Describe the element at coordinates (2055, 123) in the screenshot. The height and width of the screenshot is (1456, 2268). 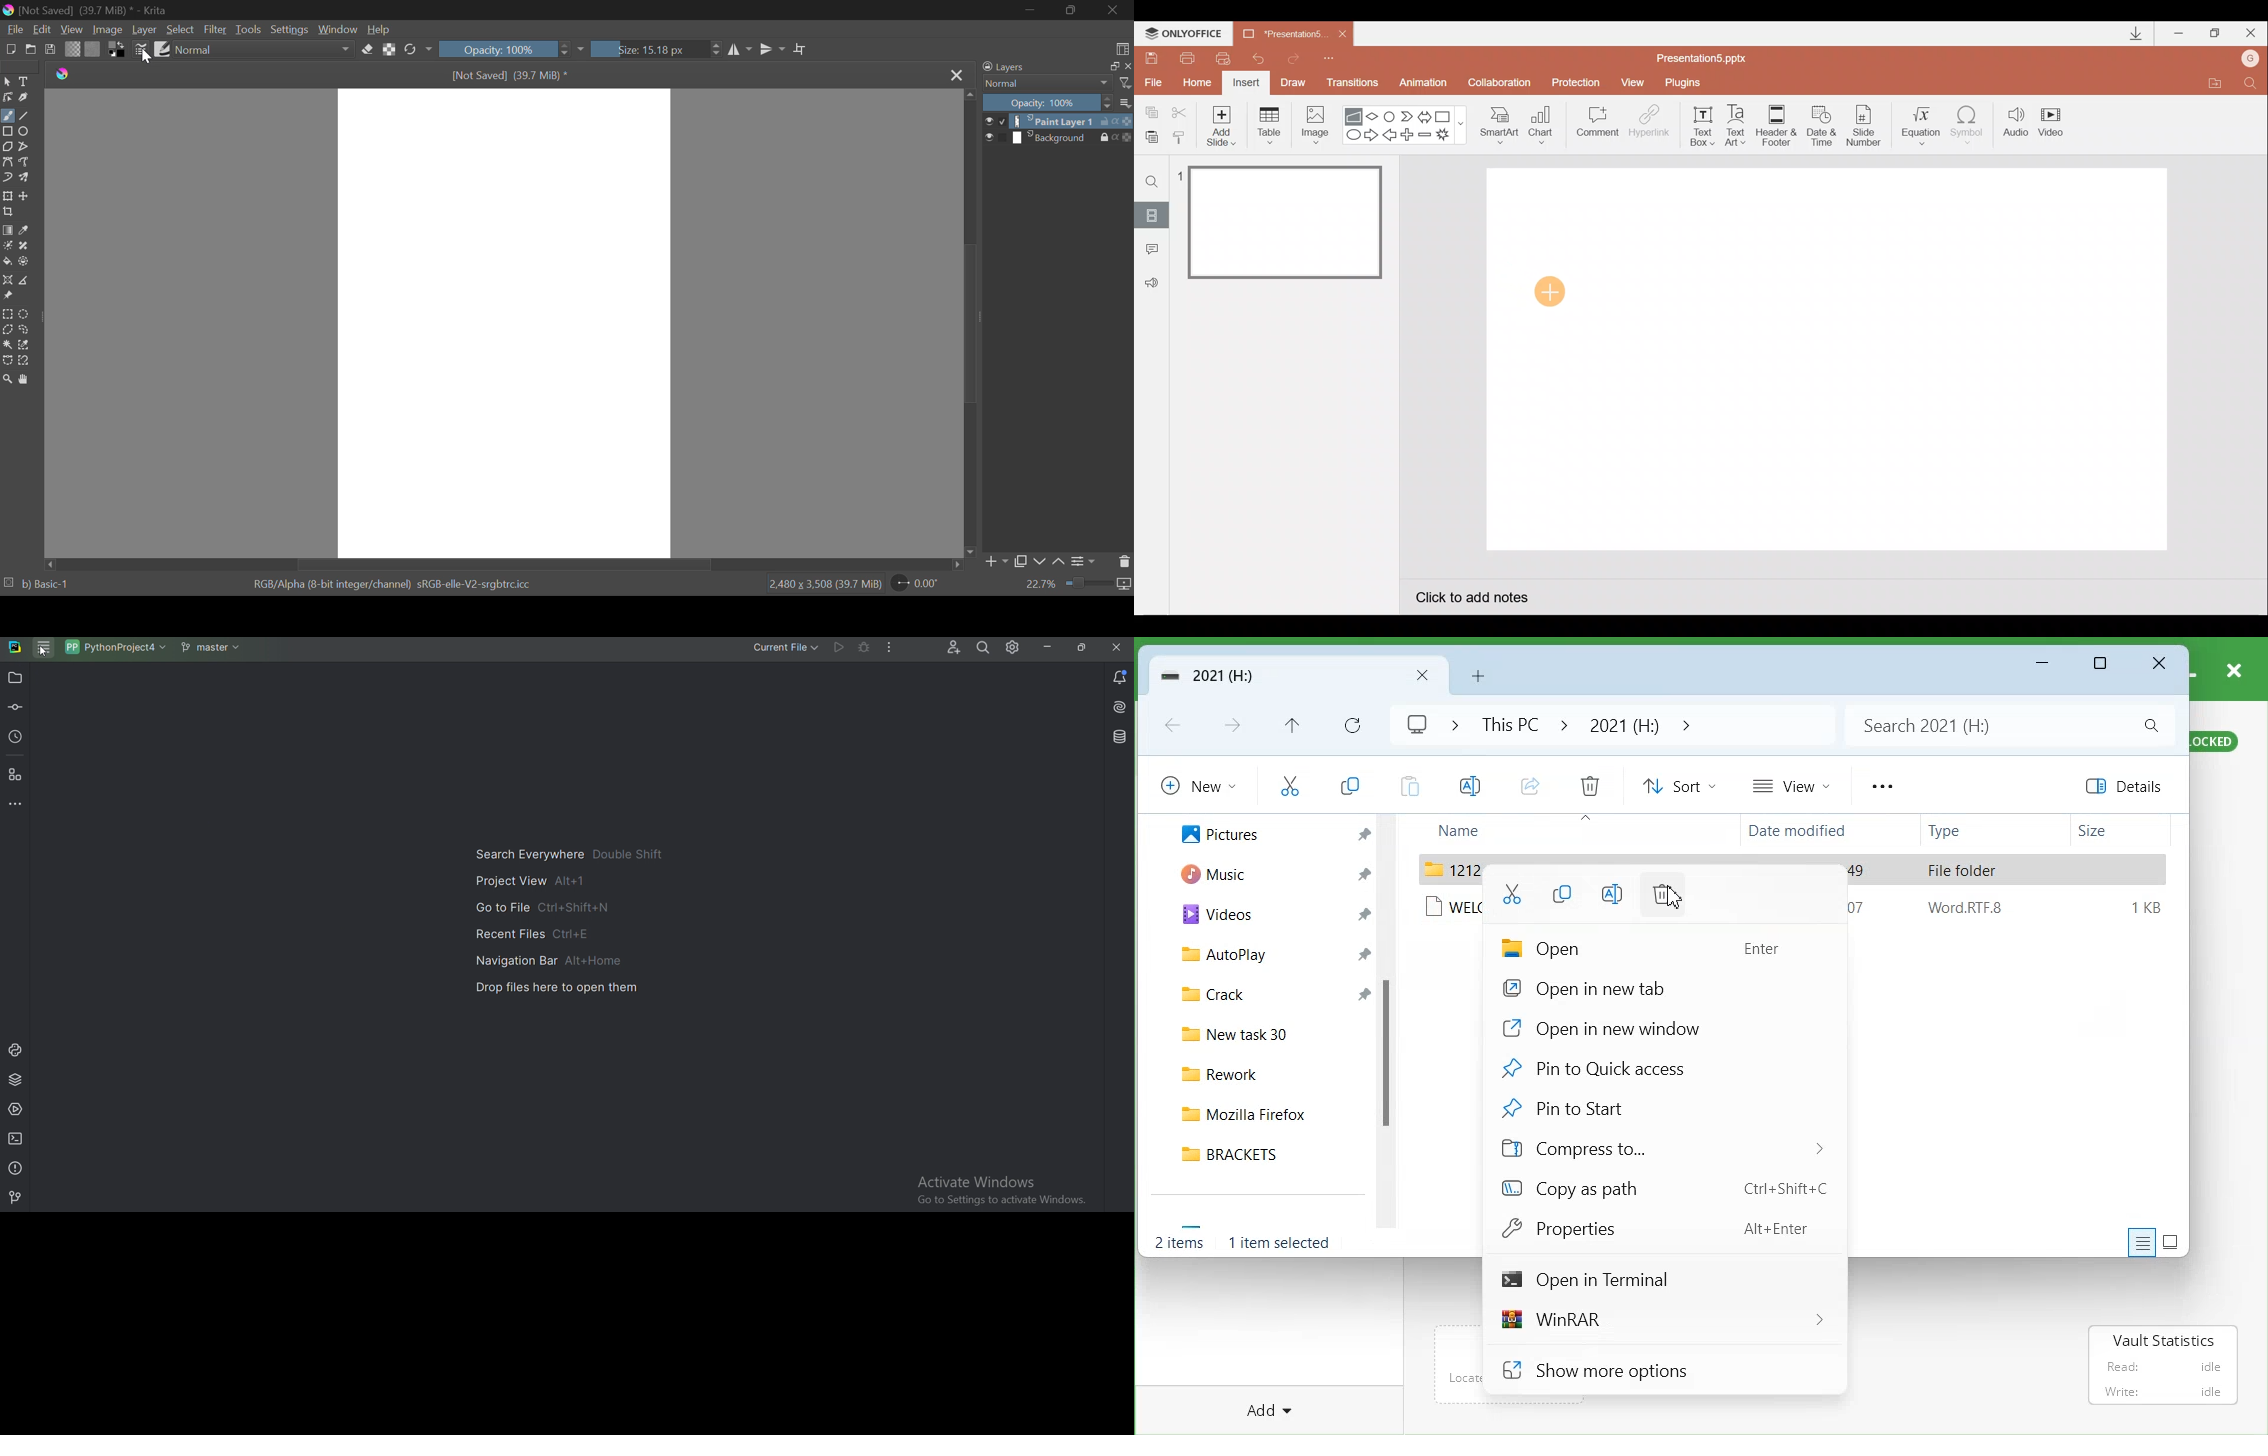
I see `Video` at that location.